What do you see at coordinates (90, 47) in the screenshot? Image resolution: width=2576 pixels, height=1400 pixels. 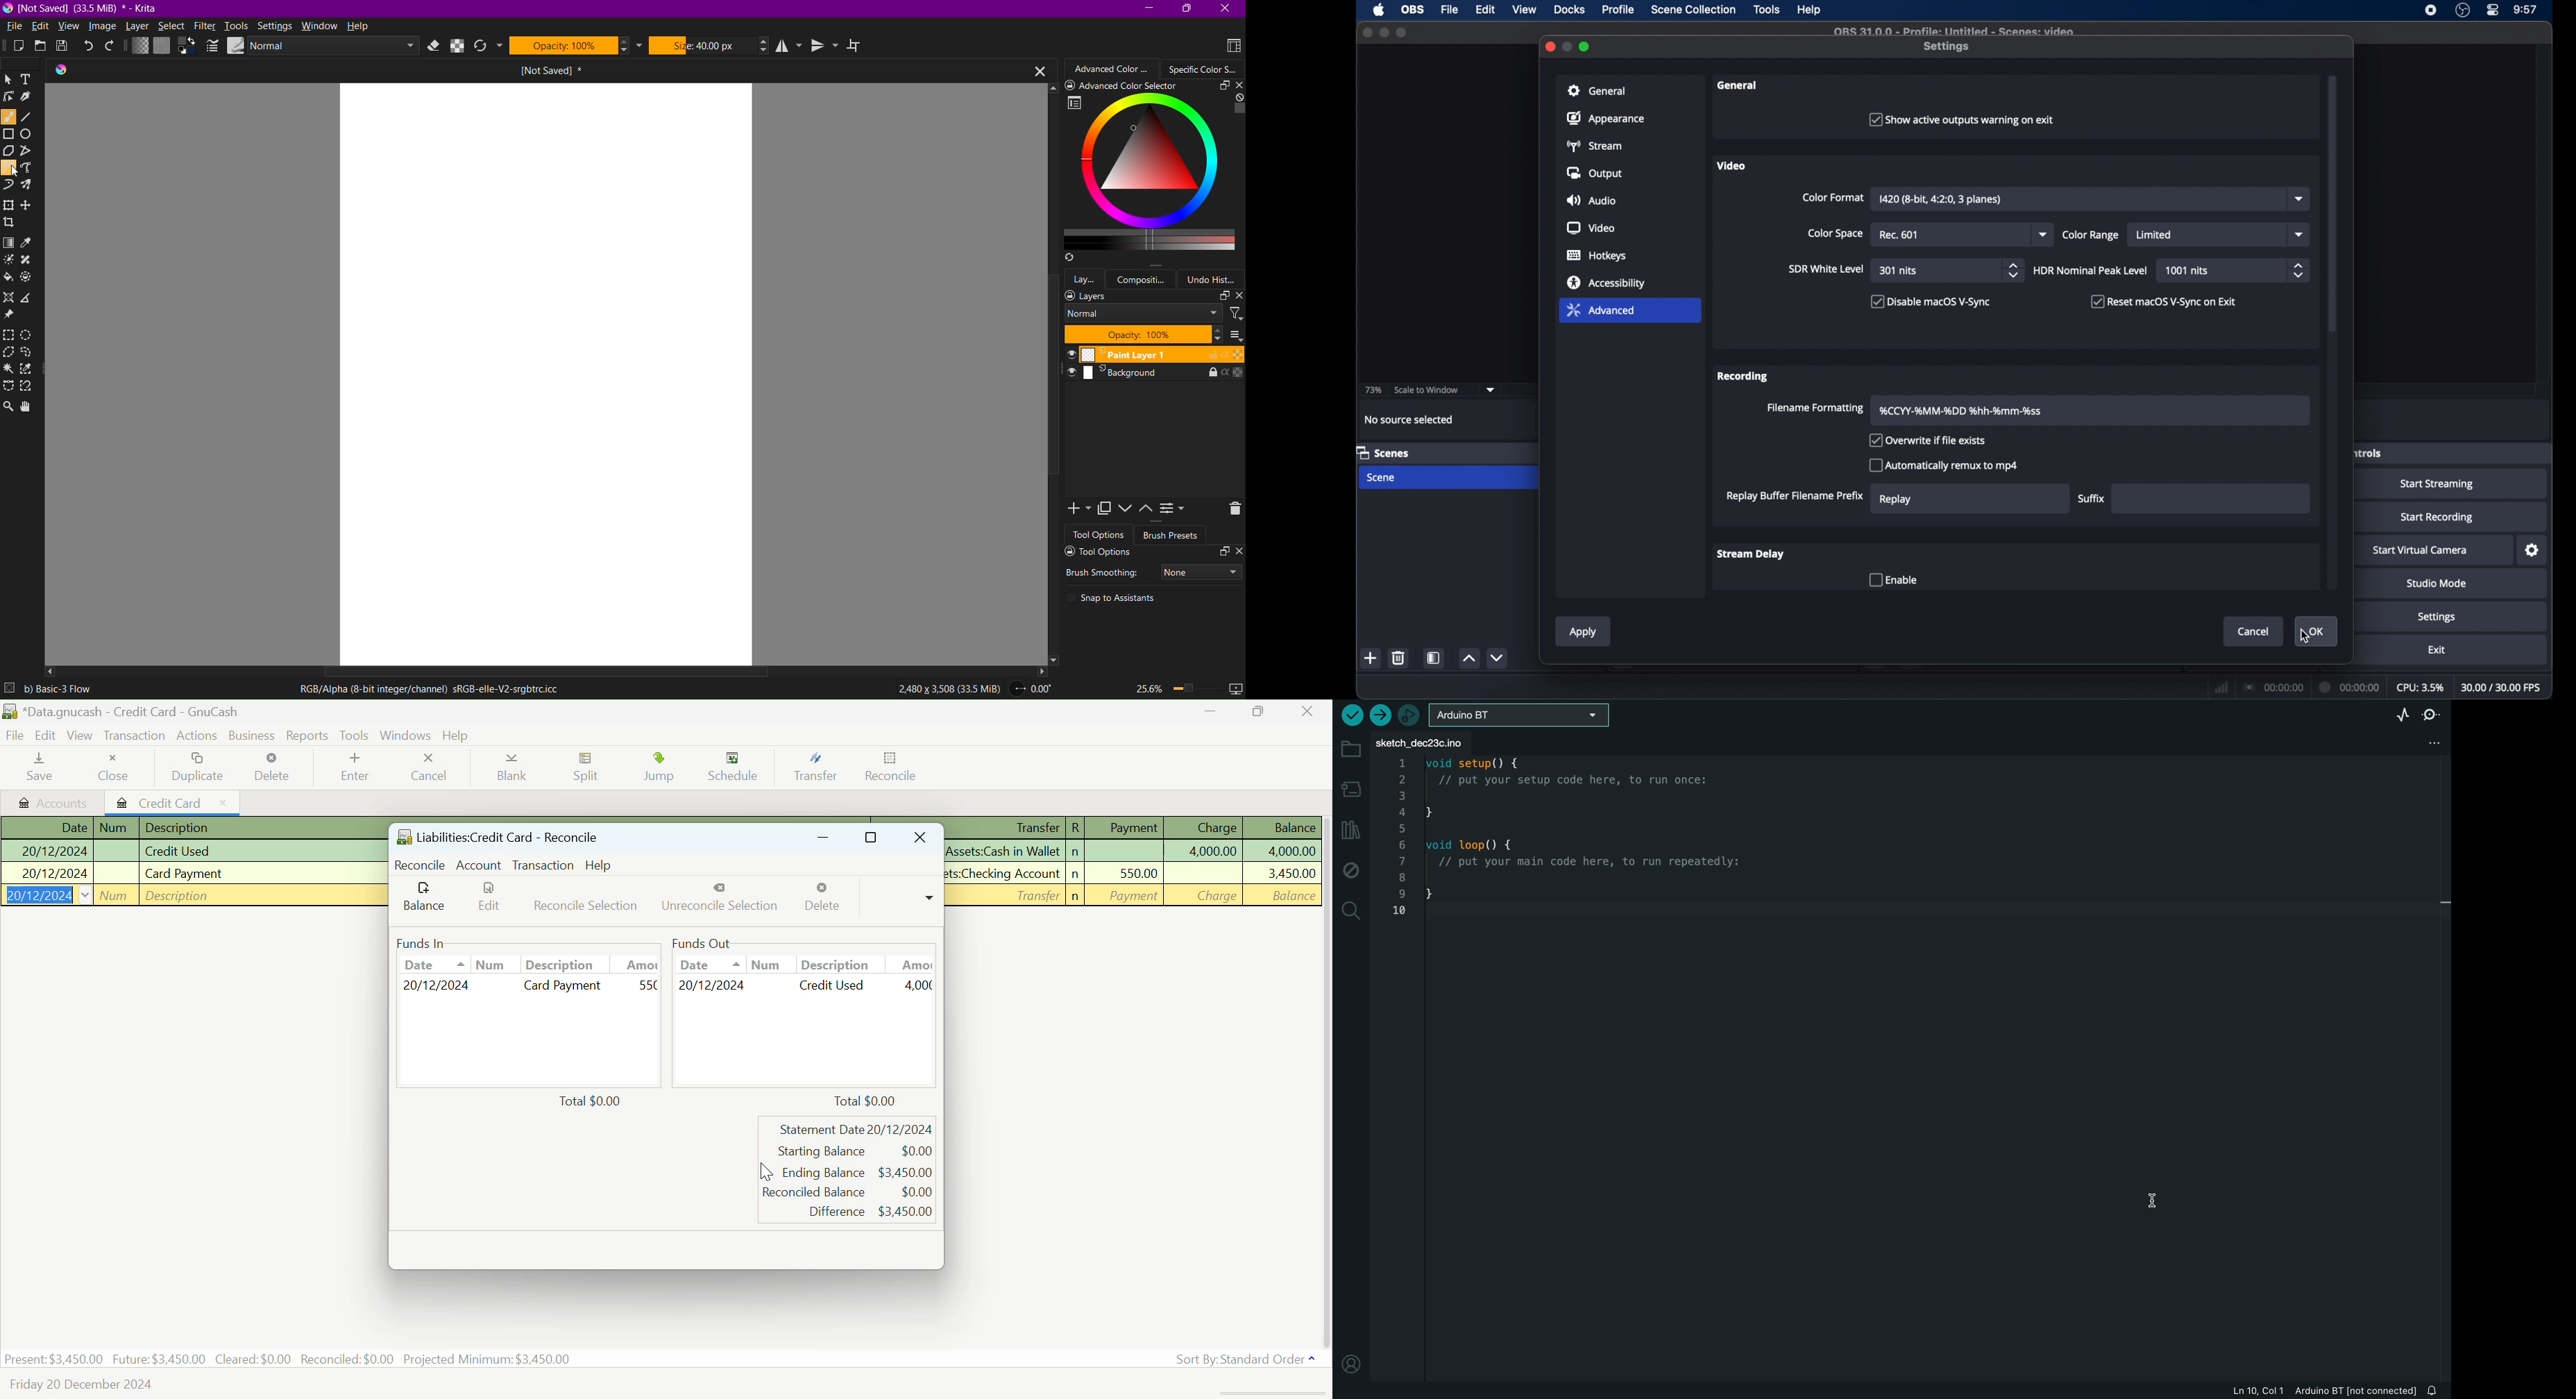 I see `Undo` at bounding box center [90, 47].